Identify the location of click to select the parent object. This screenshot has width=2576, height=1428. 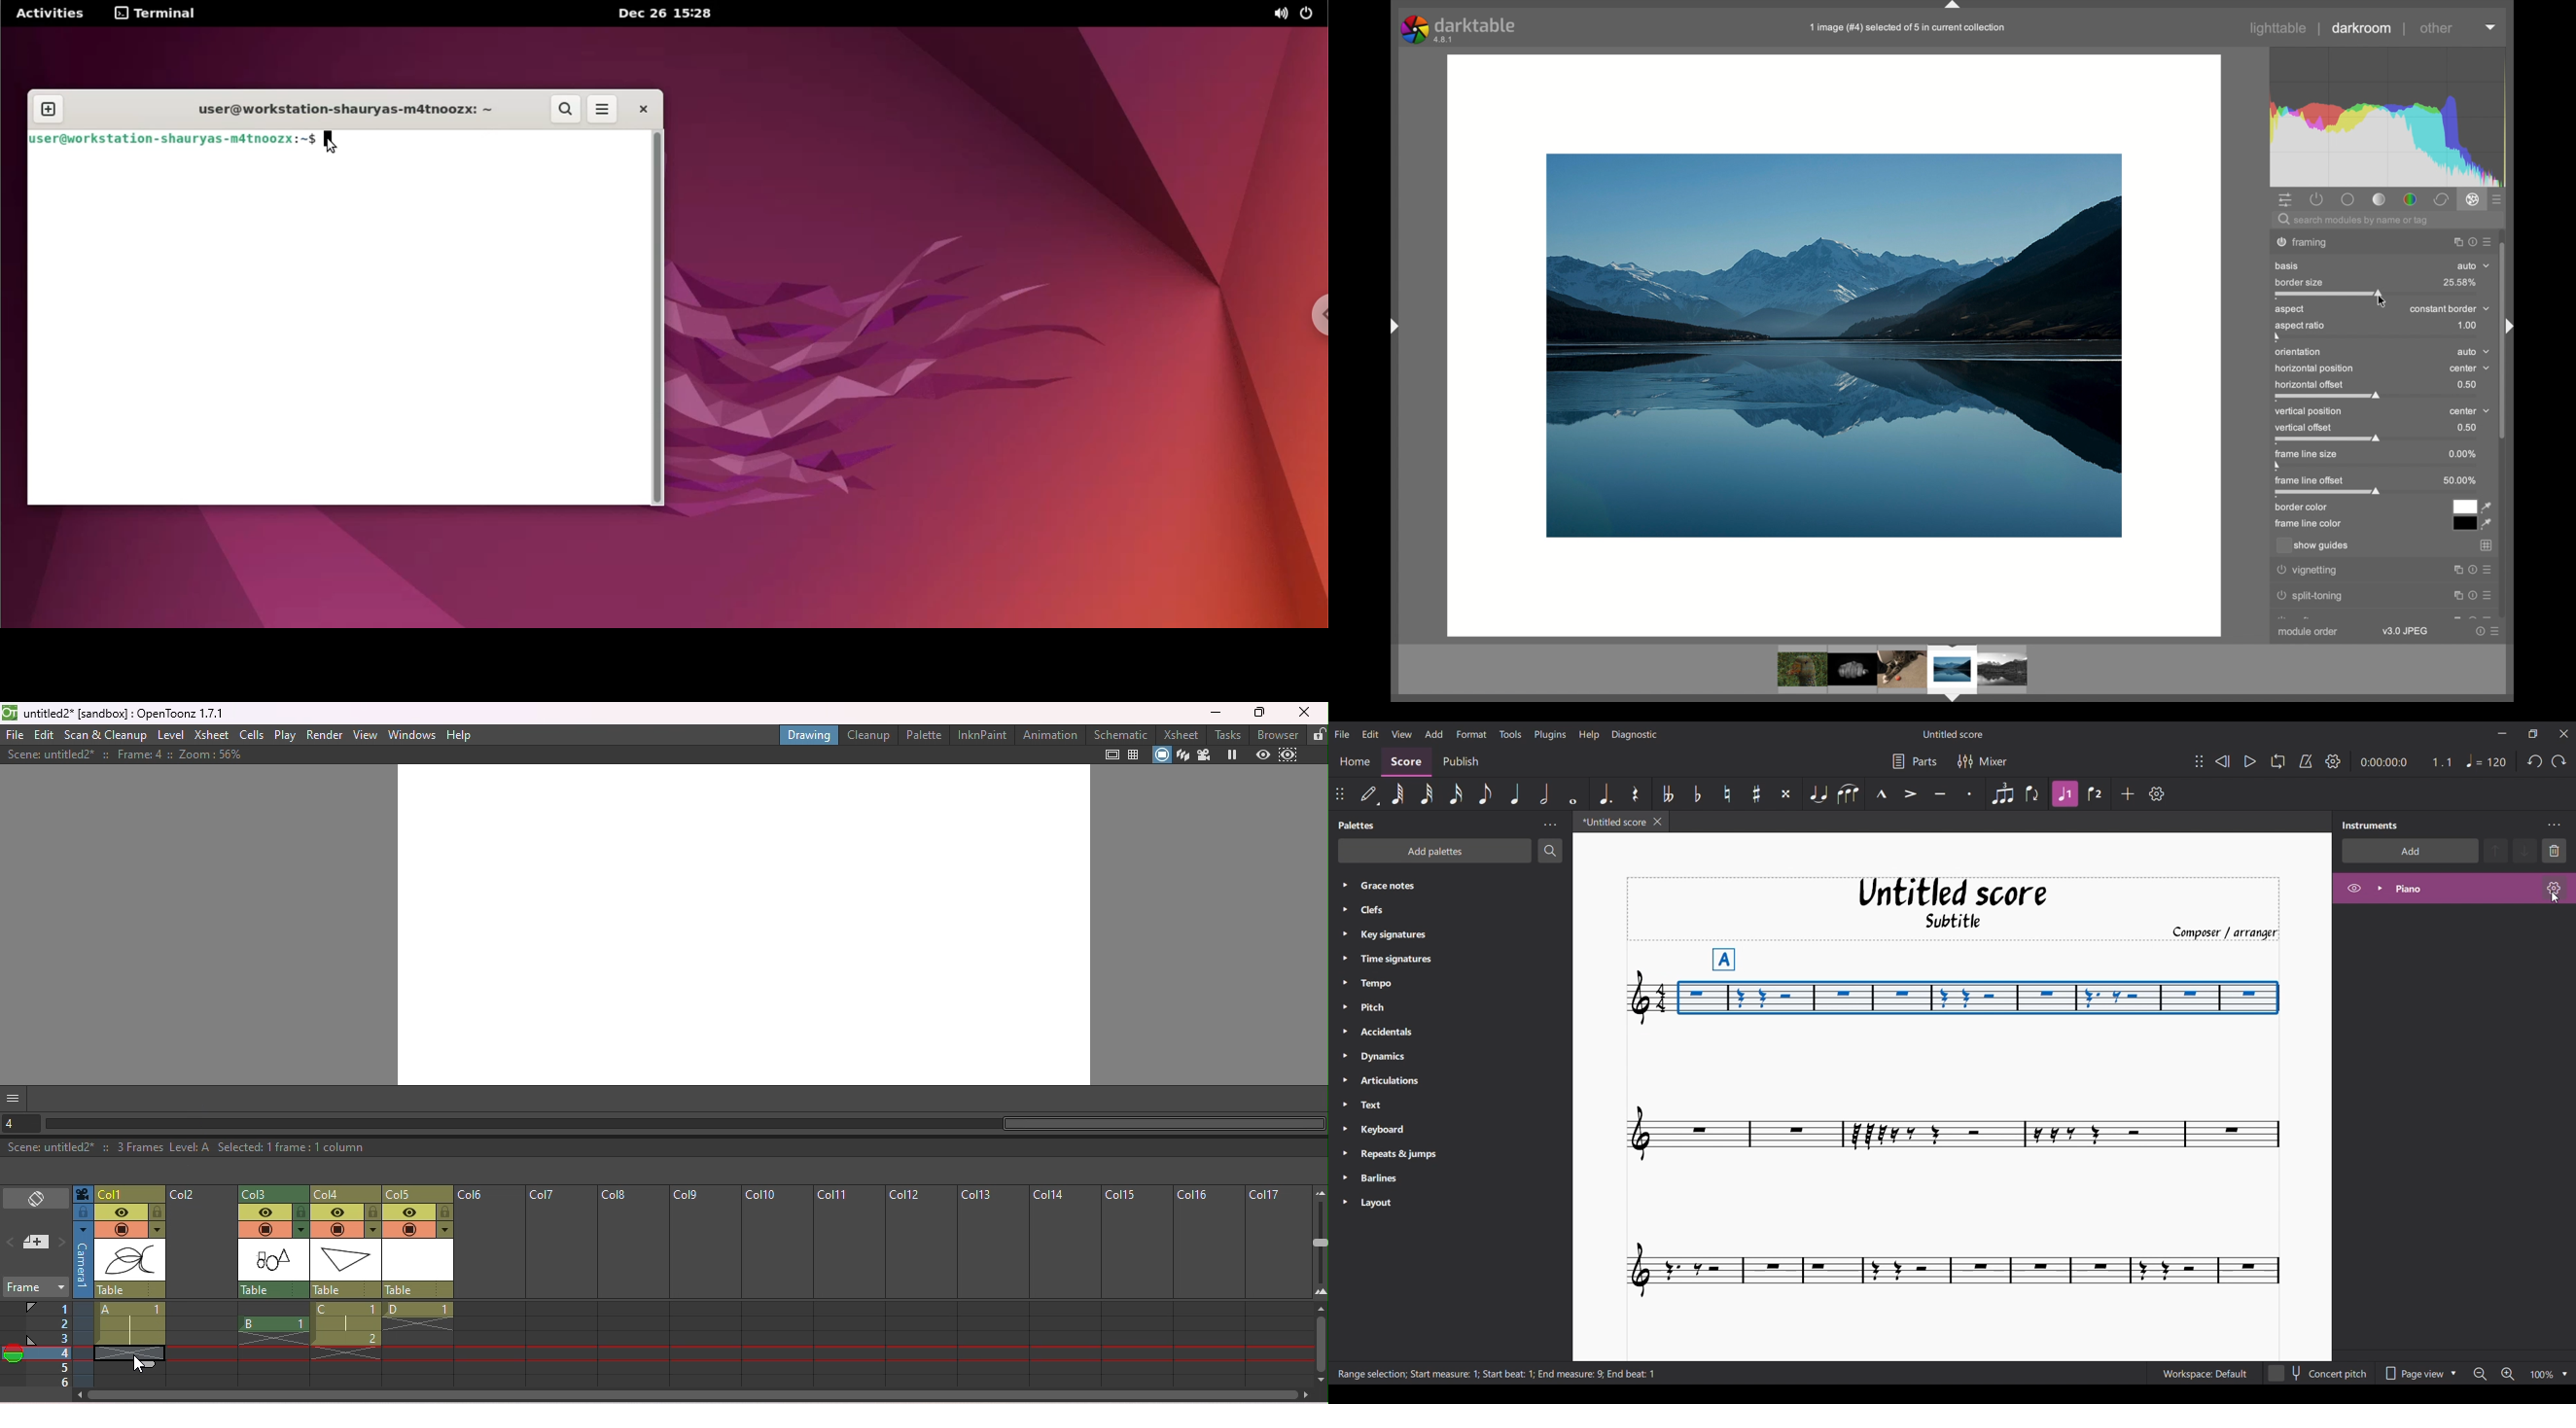
(130, 1290).